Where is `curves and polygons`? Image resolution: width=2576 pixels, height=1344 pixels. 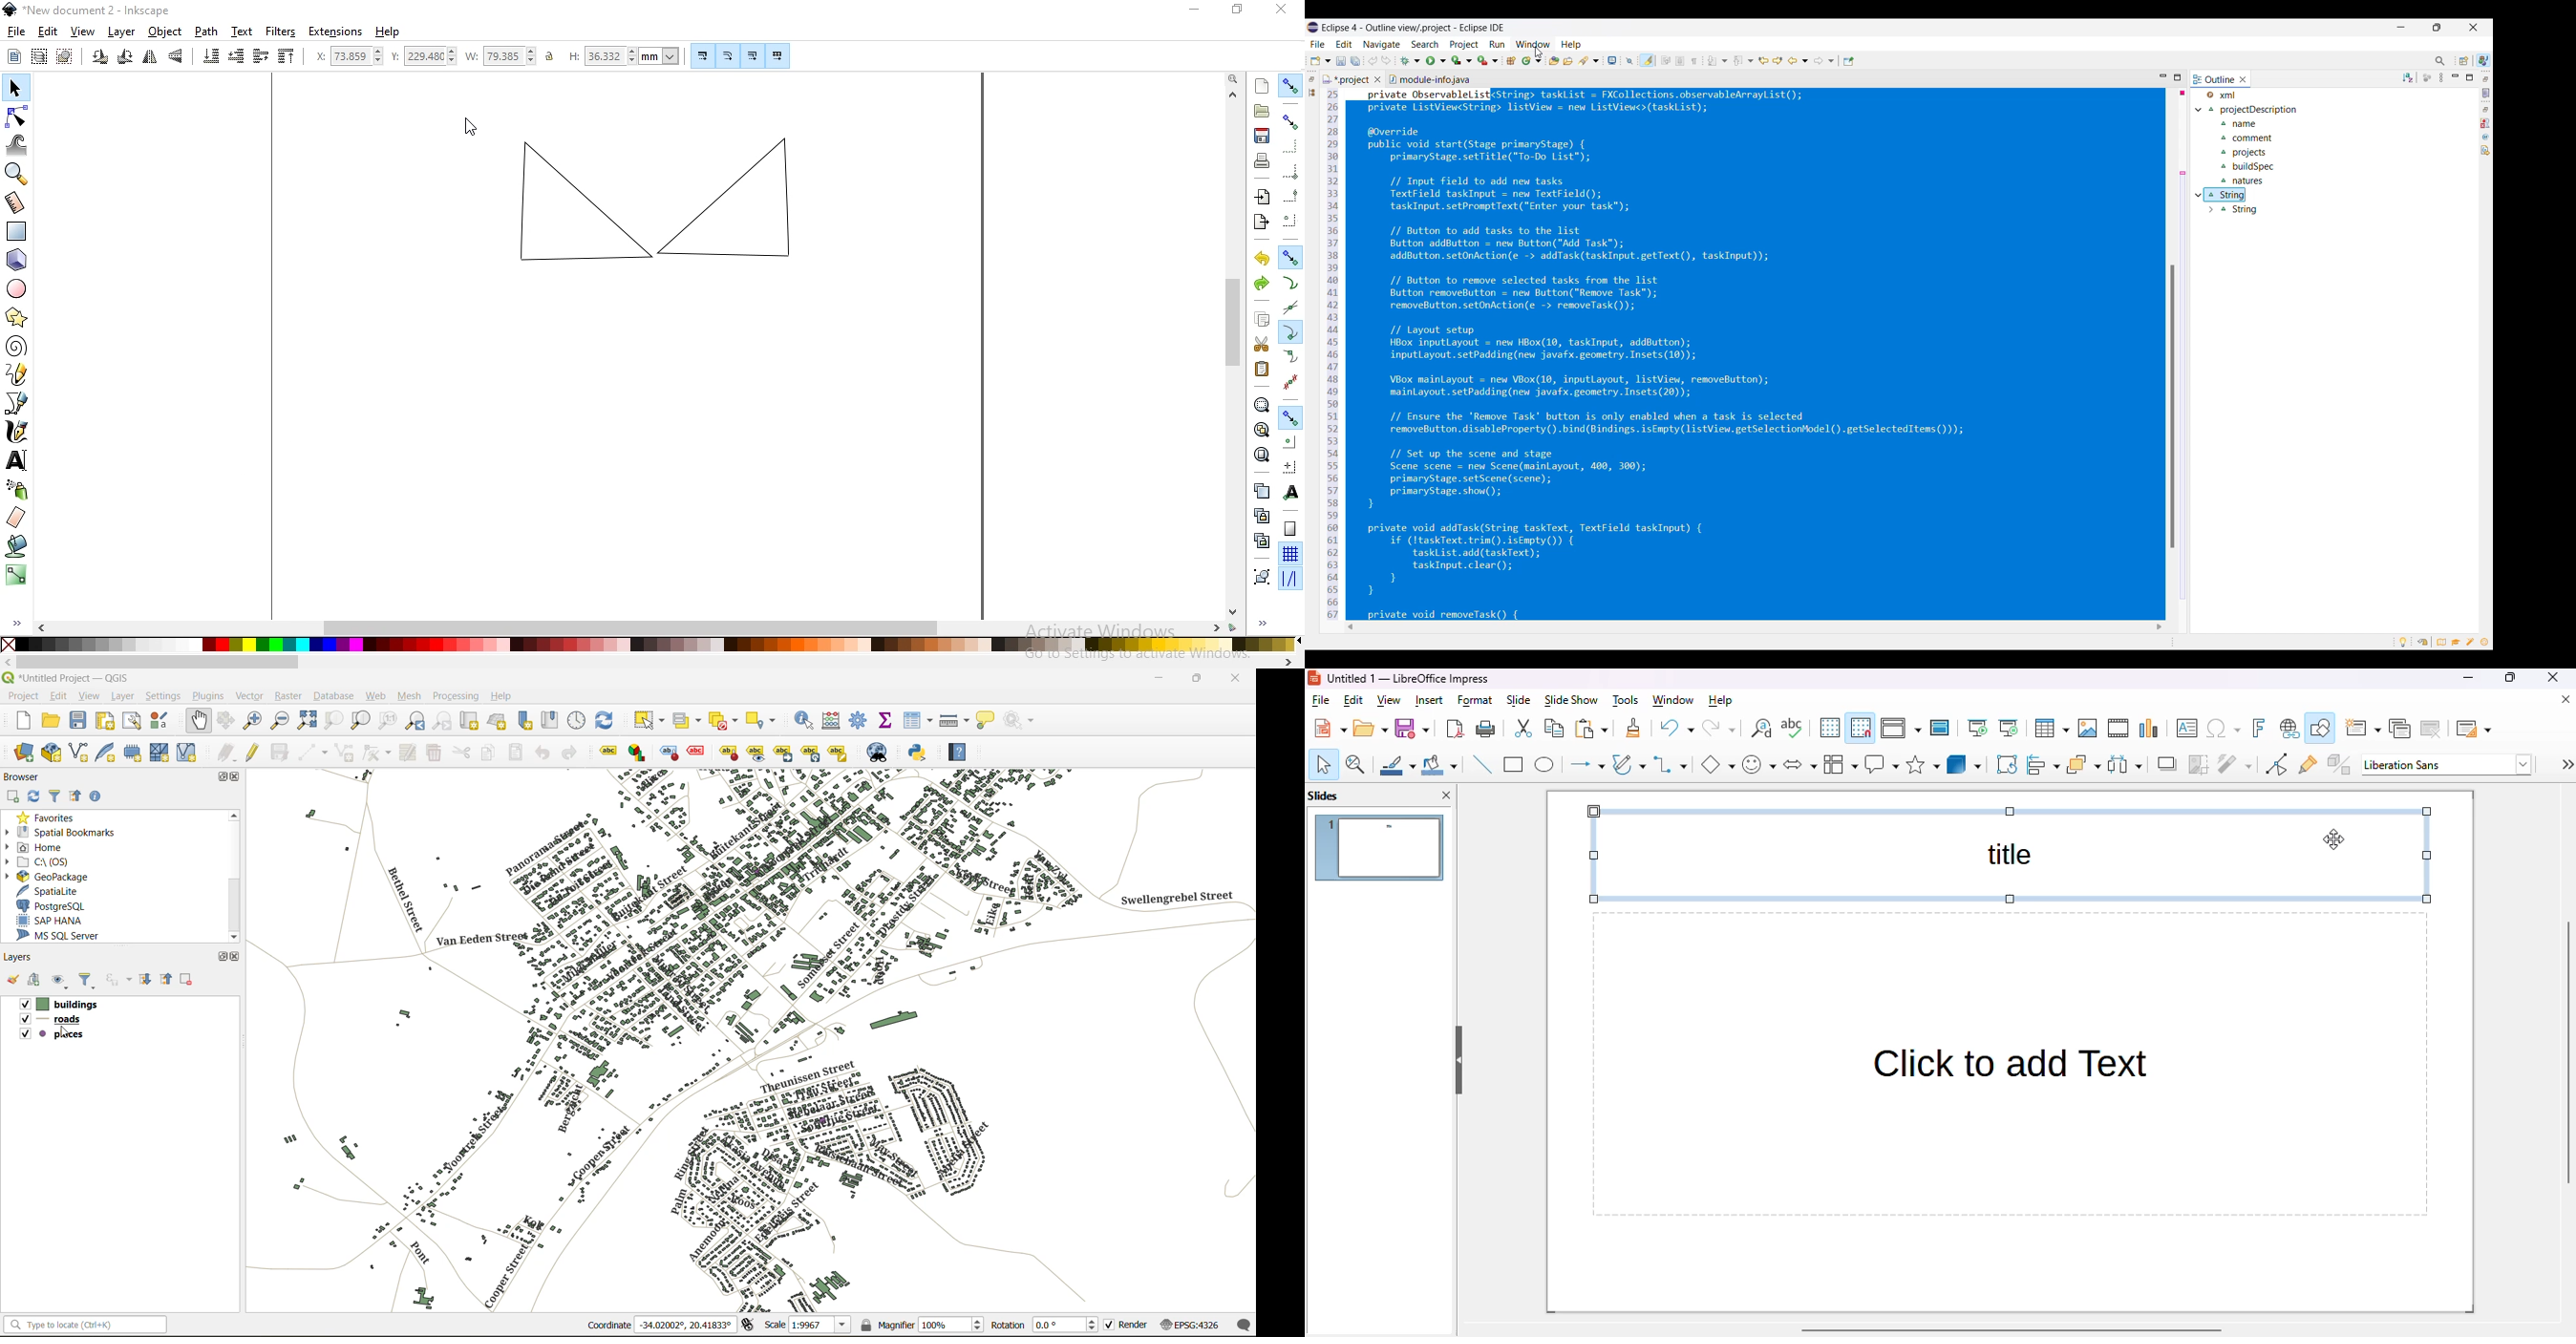 curves and polygons is located at coordinates (1629, 764).